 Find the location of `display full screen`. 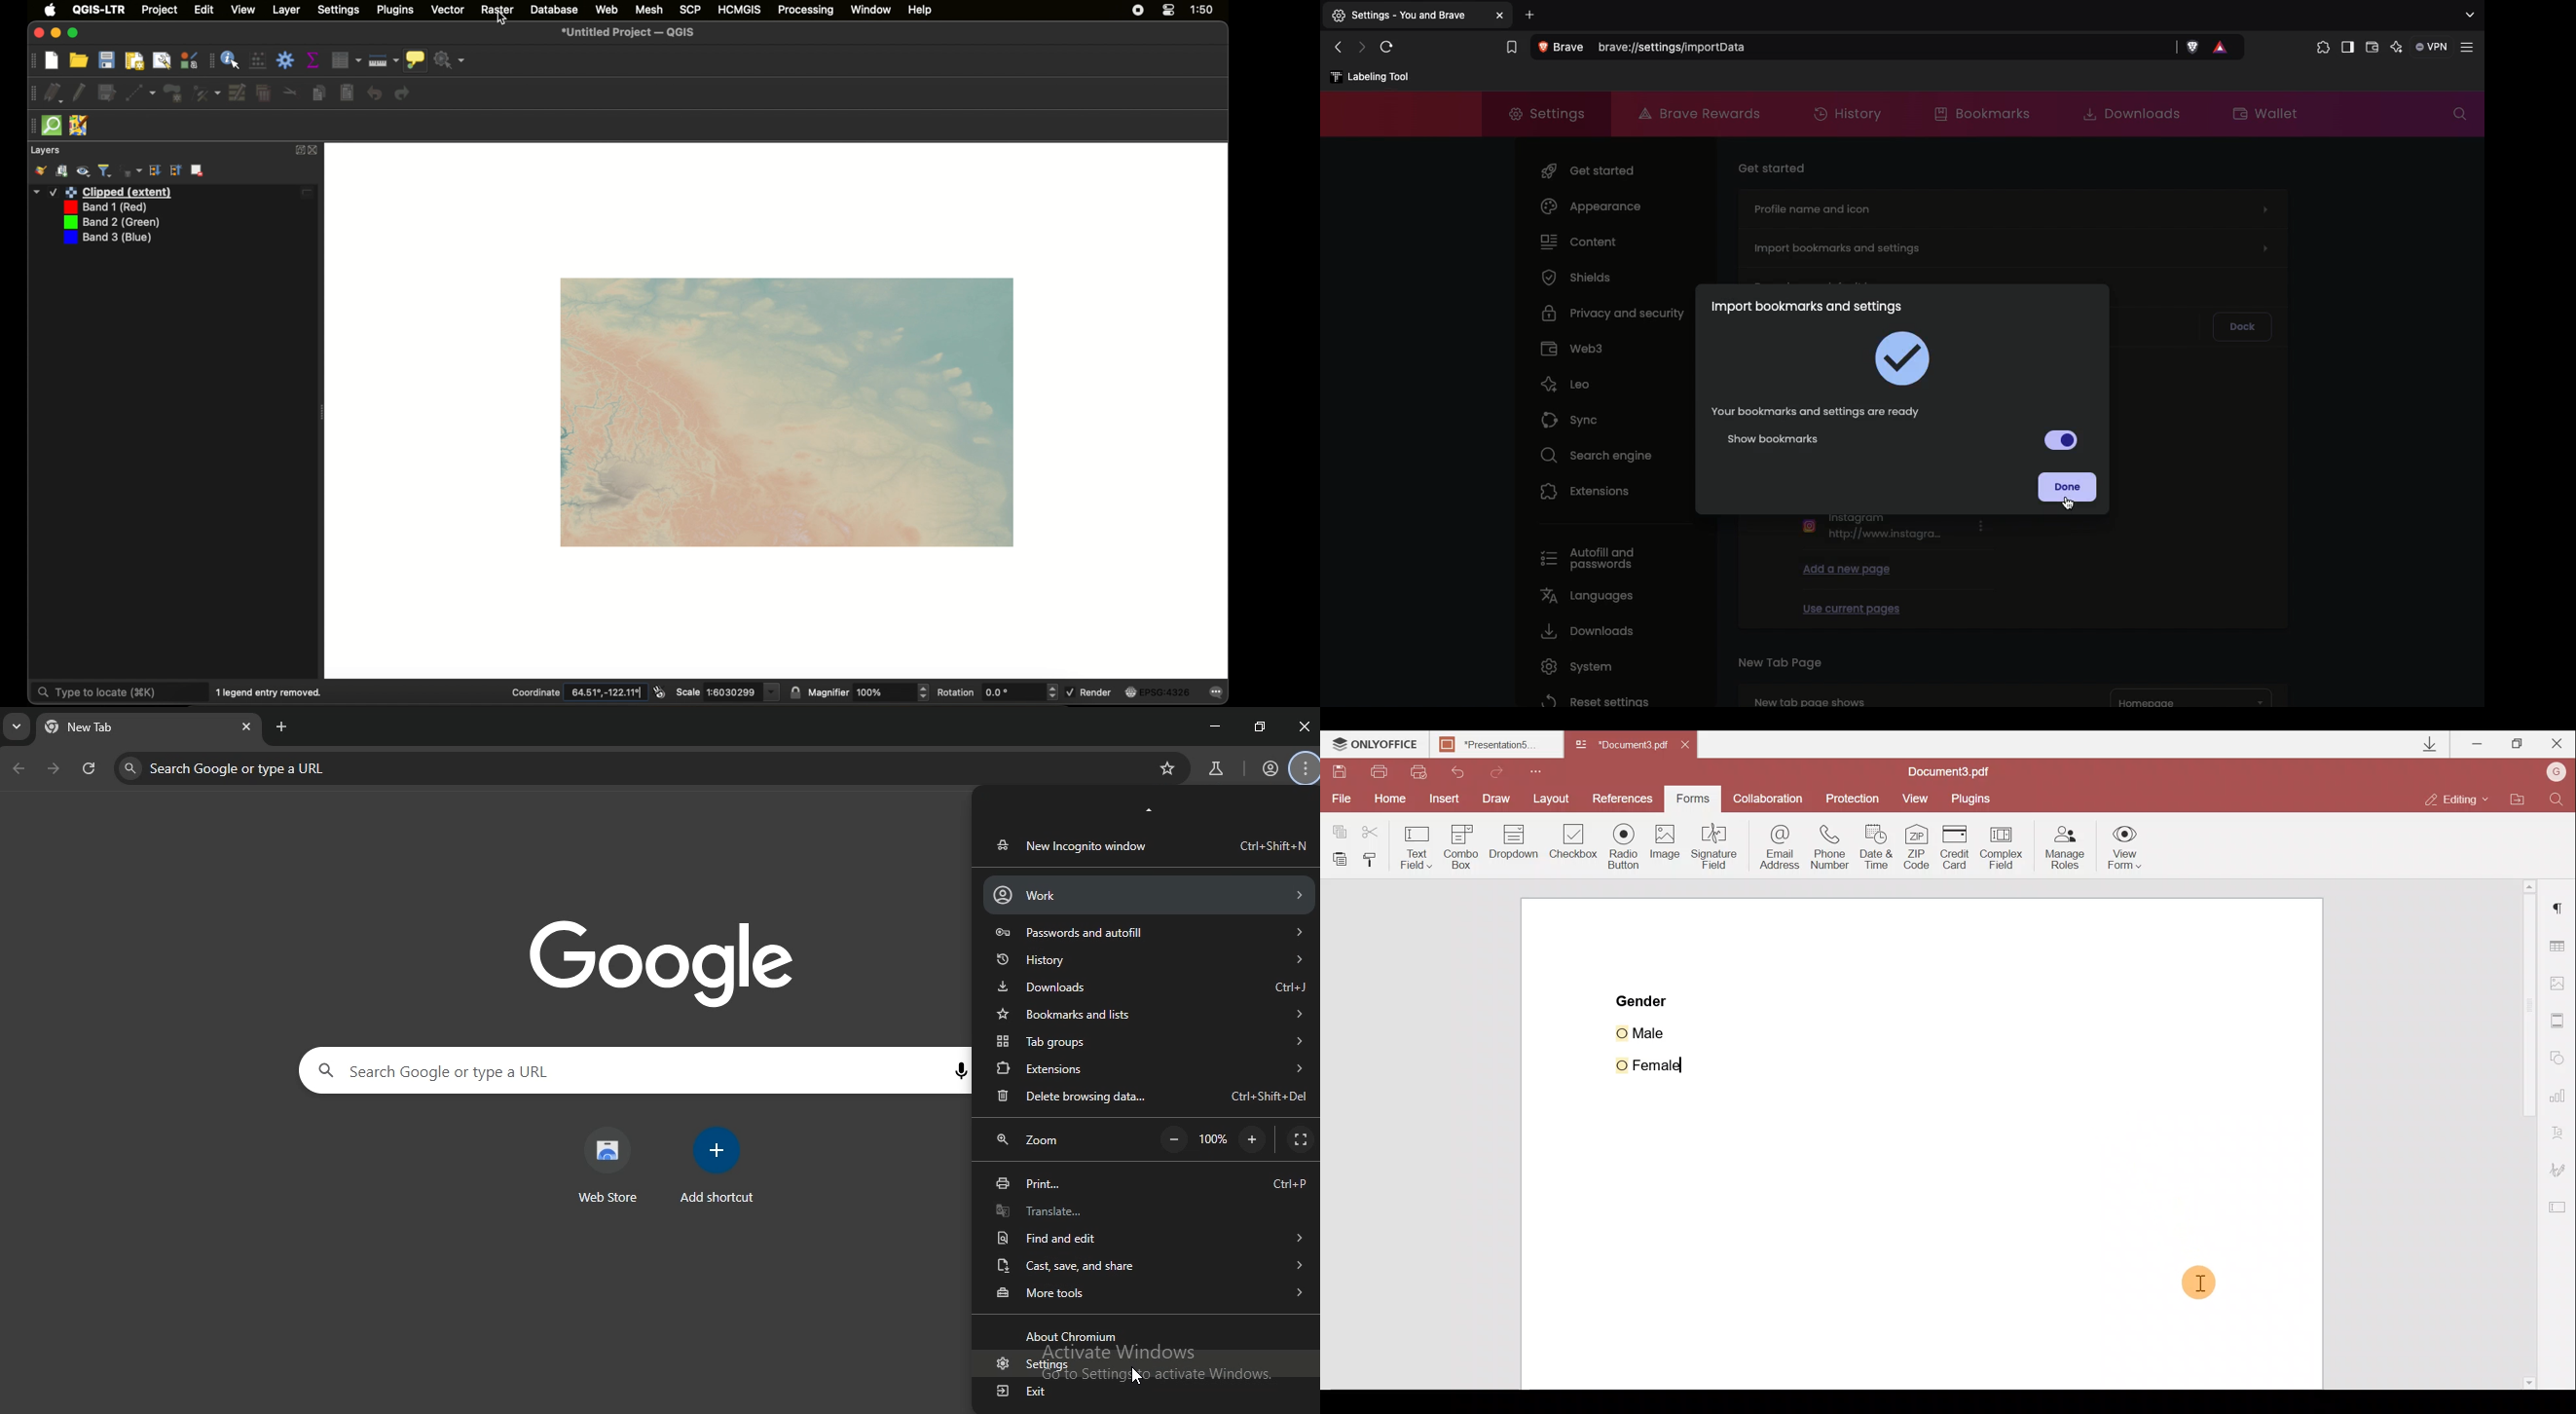

display full screen is located at coordinates (1300, 1140).